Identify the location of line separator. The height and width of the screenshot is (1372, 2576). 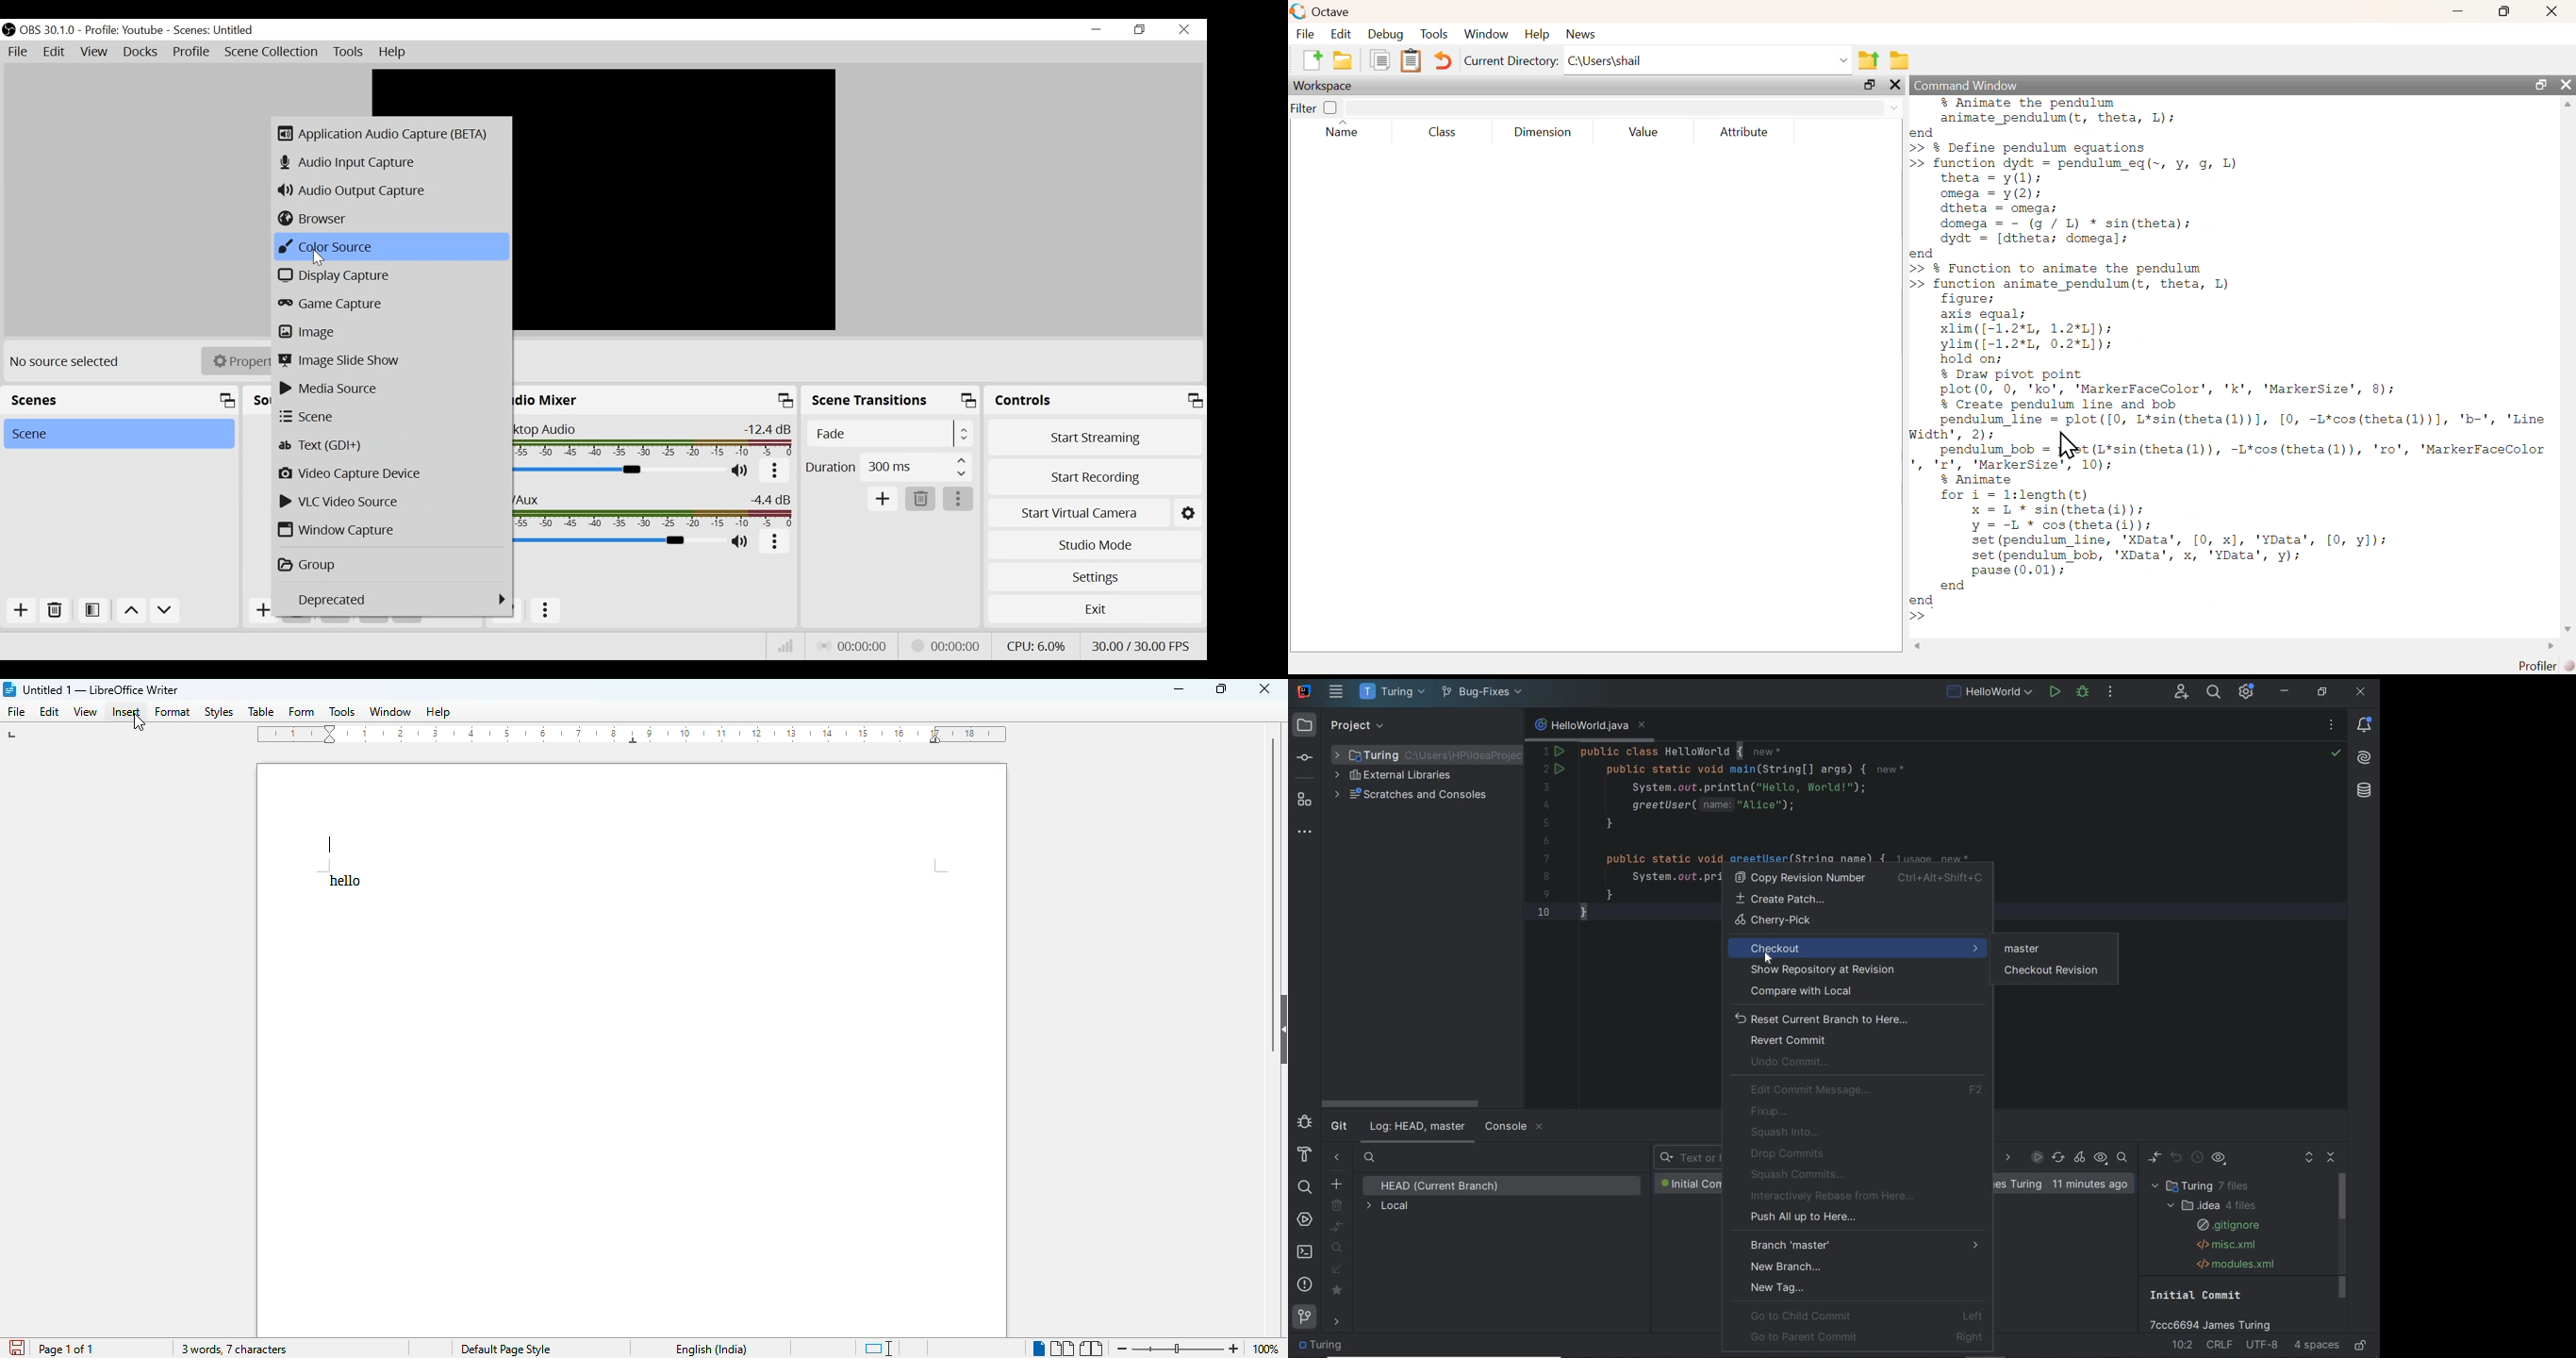
(2222, 1346).